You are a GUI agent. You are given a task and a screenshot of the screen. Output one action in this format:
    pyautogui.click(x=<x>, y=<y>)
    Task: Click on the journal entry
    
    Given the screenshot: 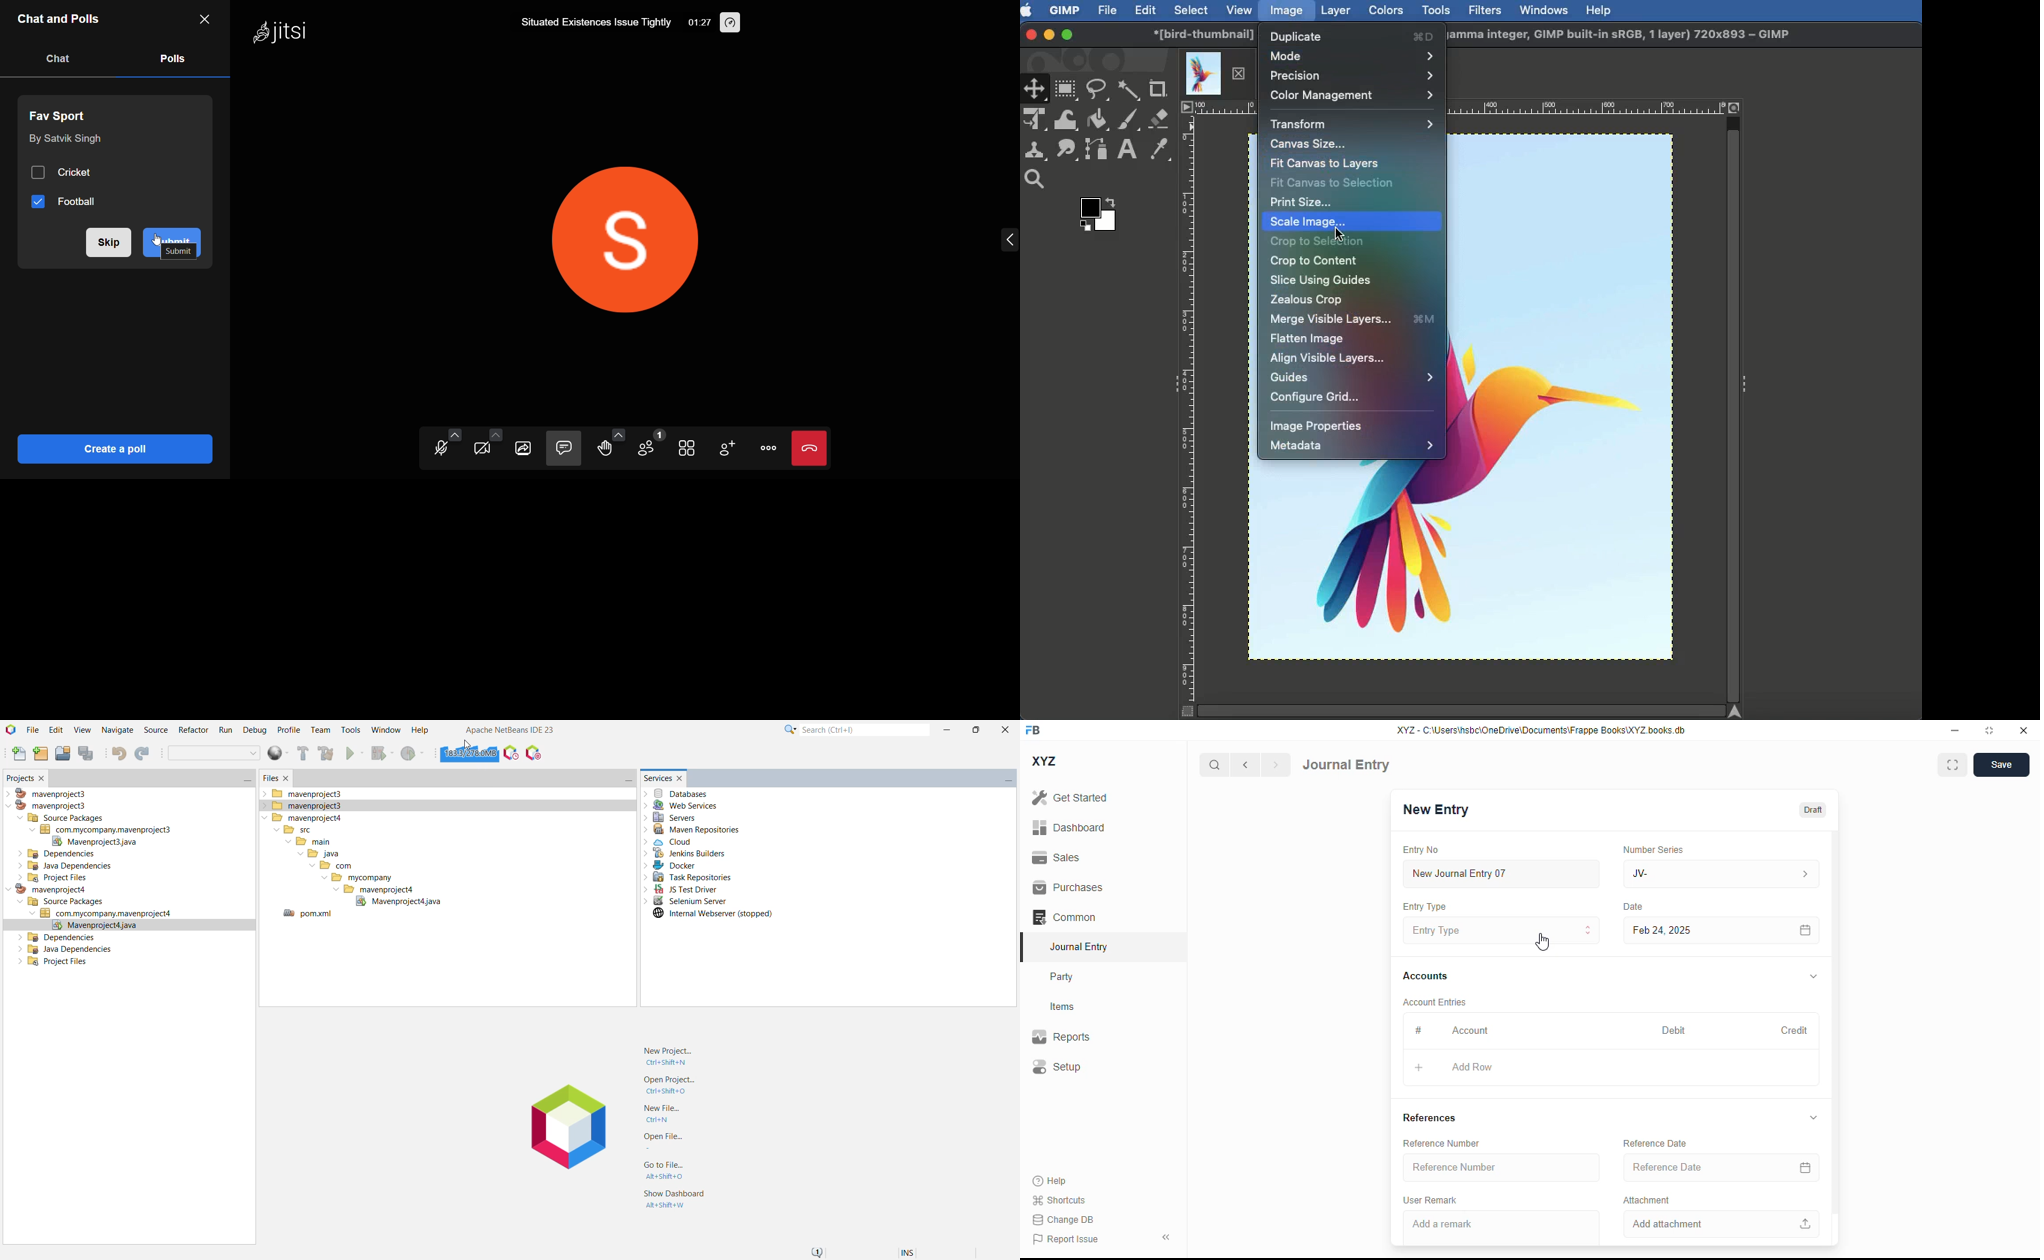 What is the action you would take?
    pyautogui.click(x=1346, y=765)
    